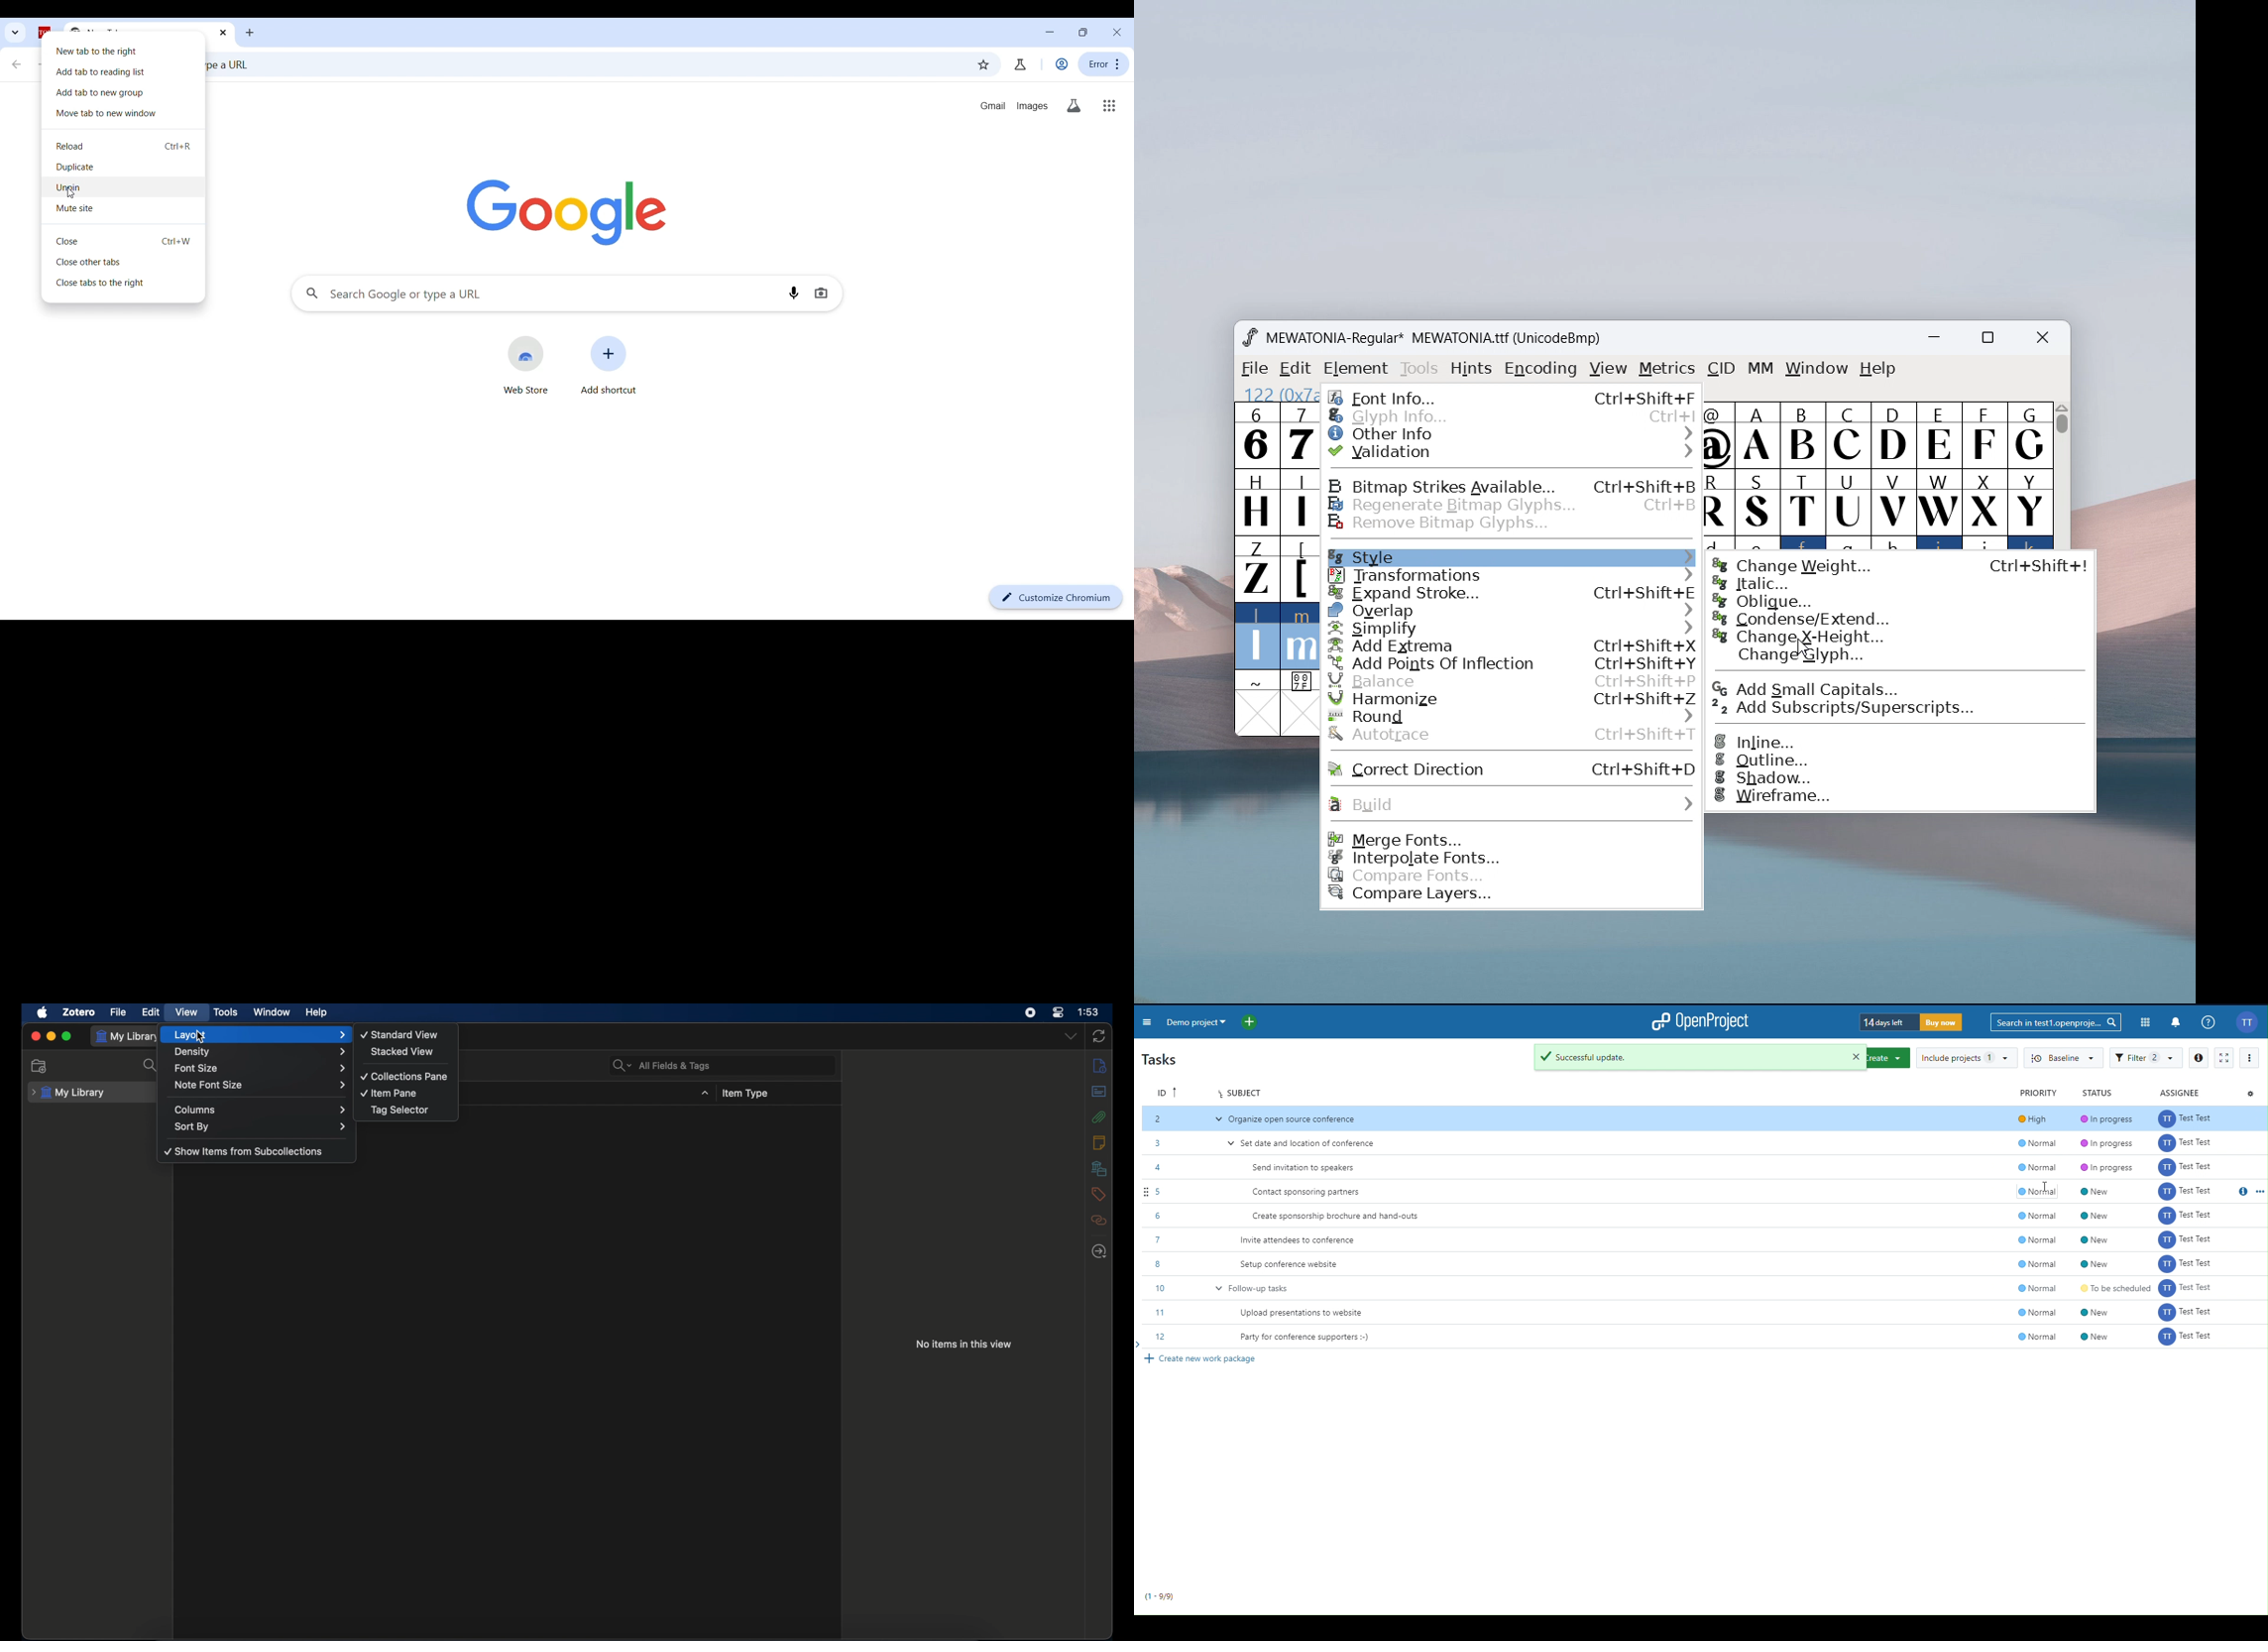 The image size is (2268, 1652). What do you see at coordinates (983, 65) in the screenshot?
I see `Bookmark current tab` at bounding box center [983, 65].